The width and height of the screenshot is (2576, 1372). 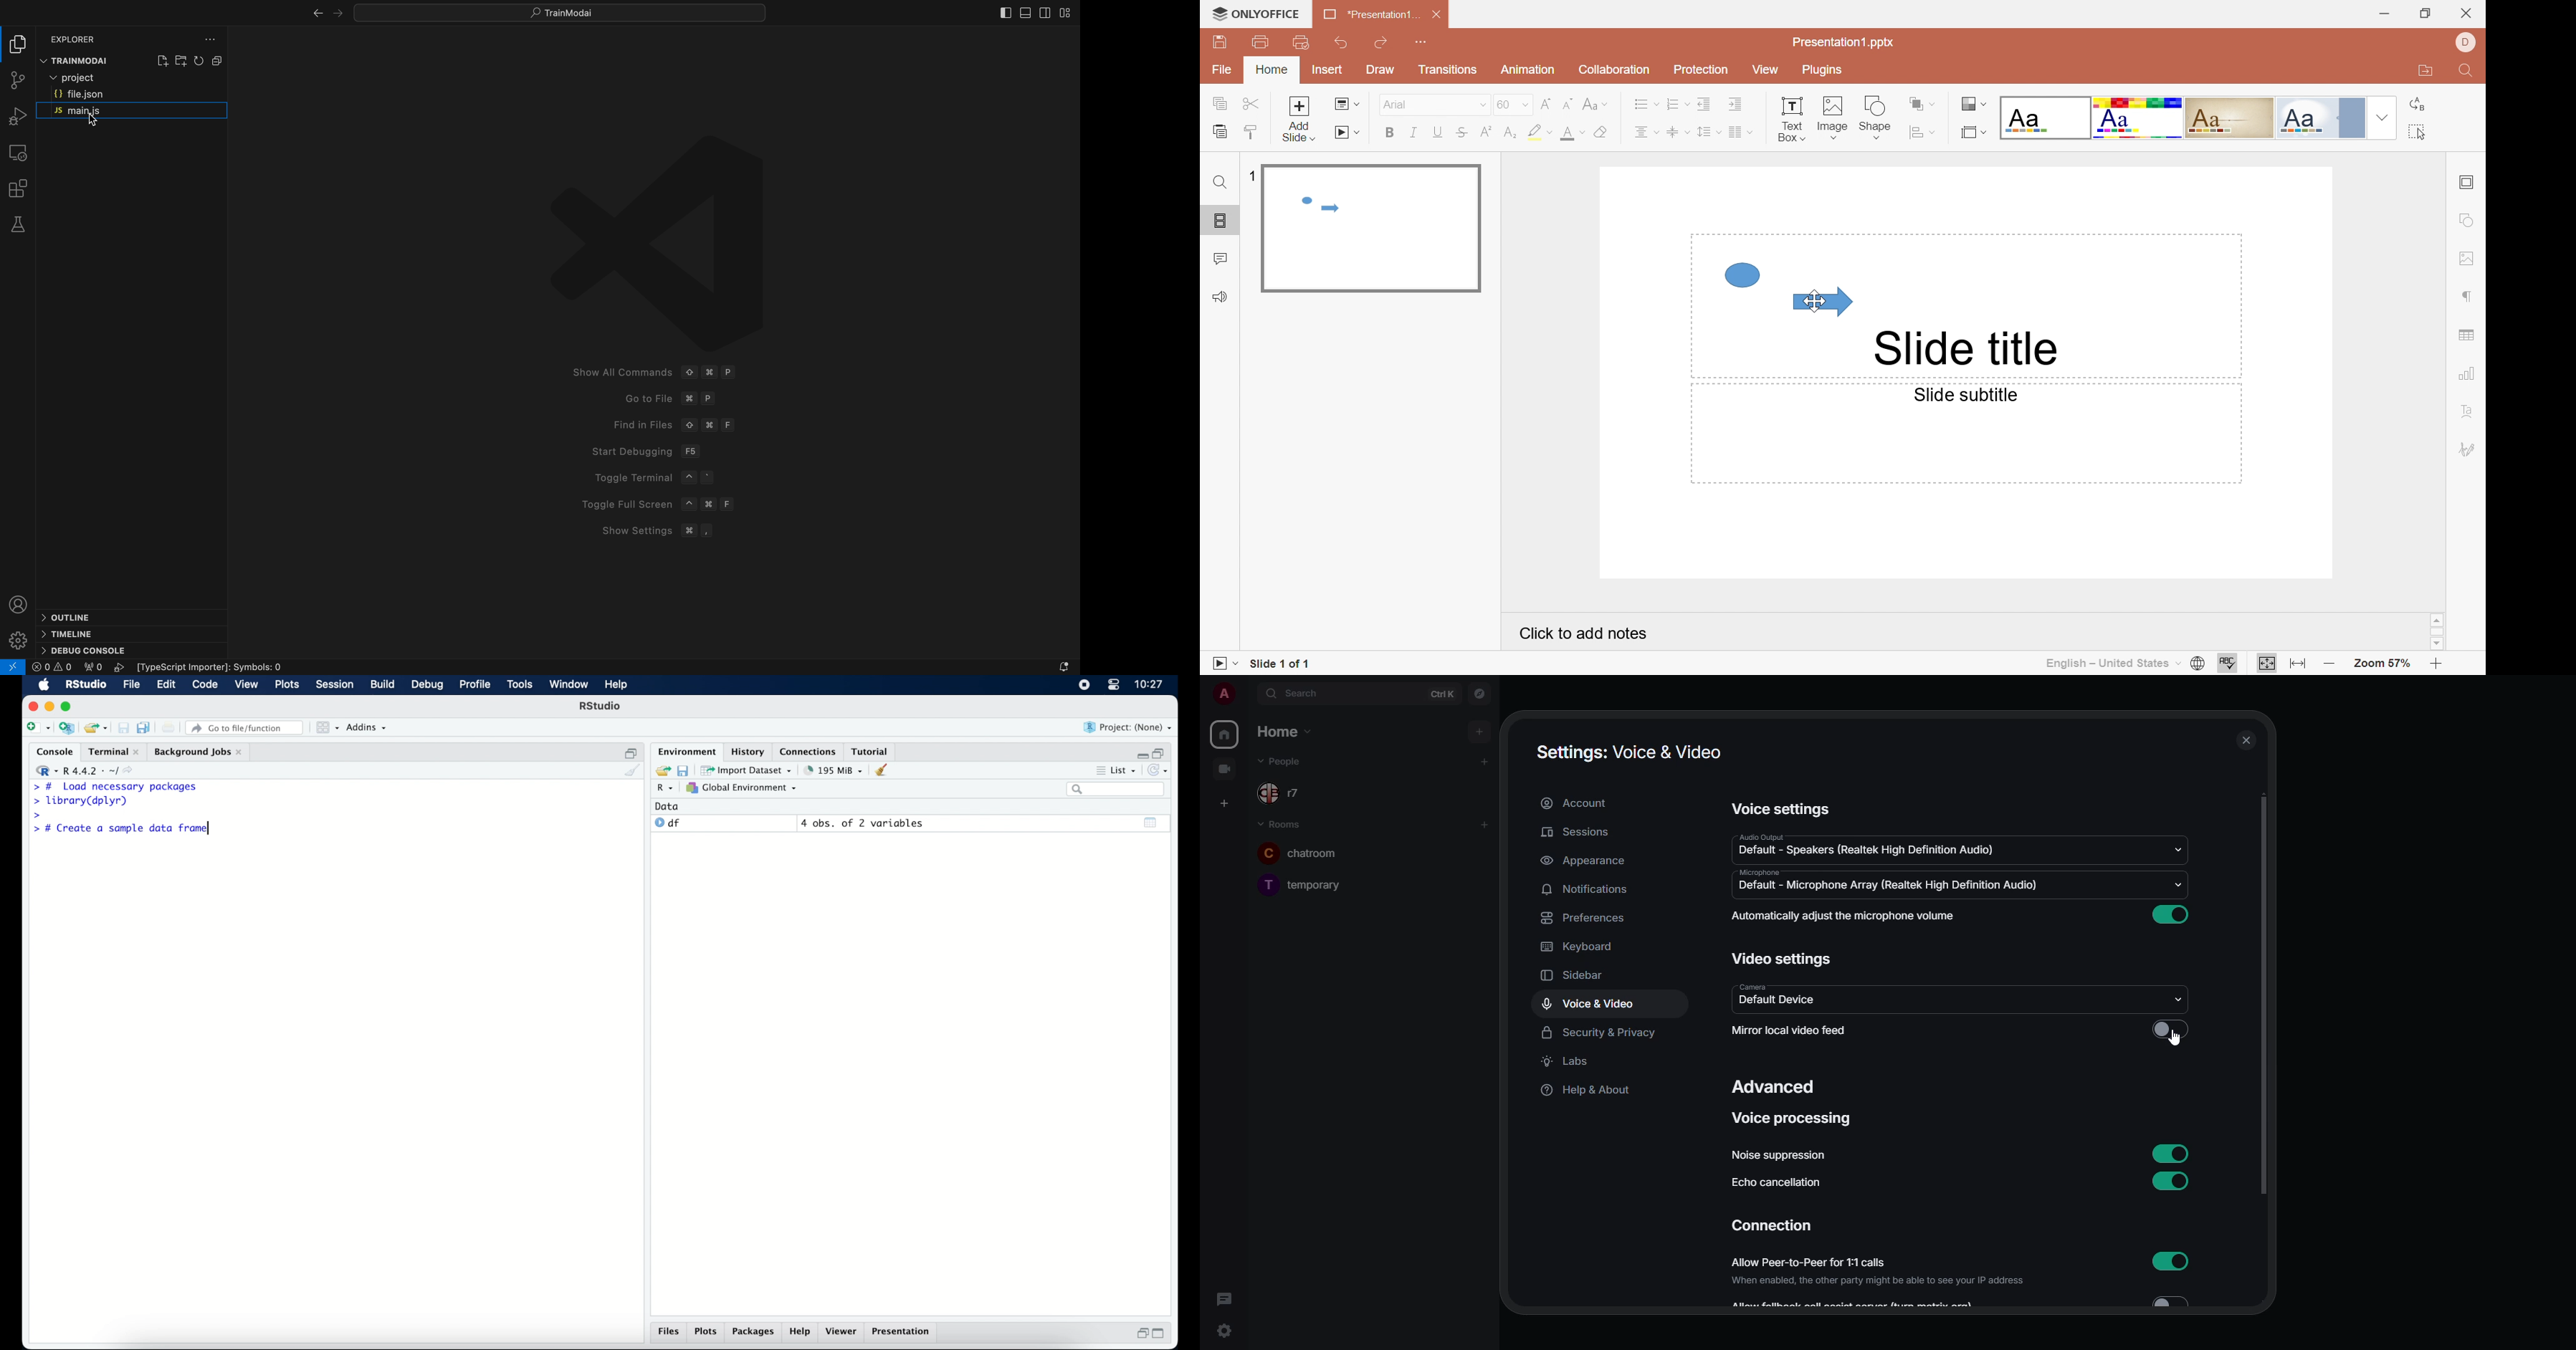 What do you see at coordinates (2422, 72) in the screenshot?
I see `Open file location` at bounding box center [2422, 72].